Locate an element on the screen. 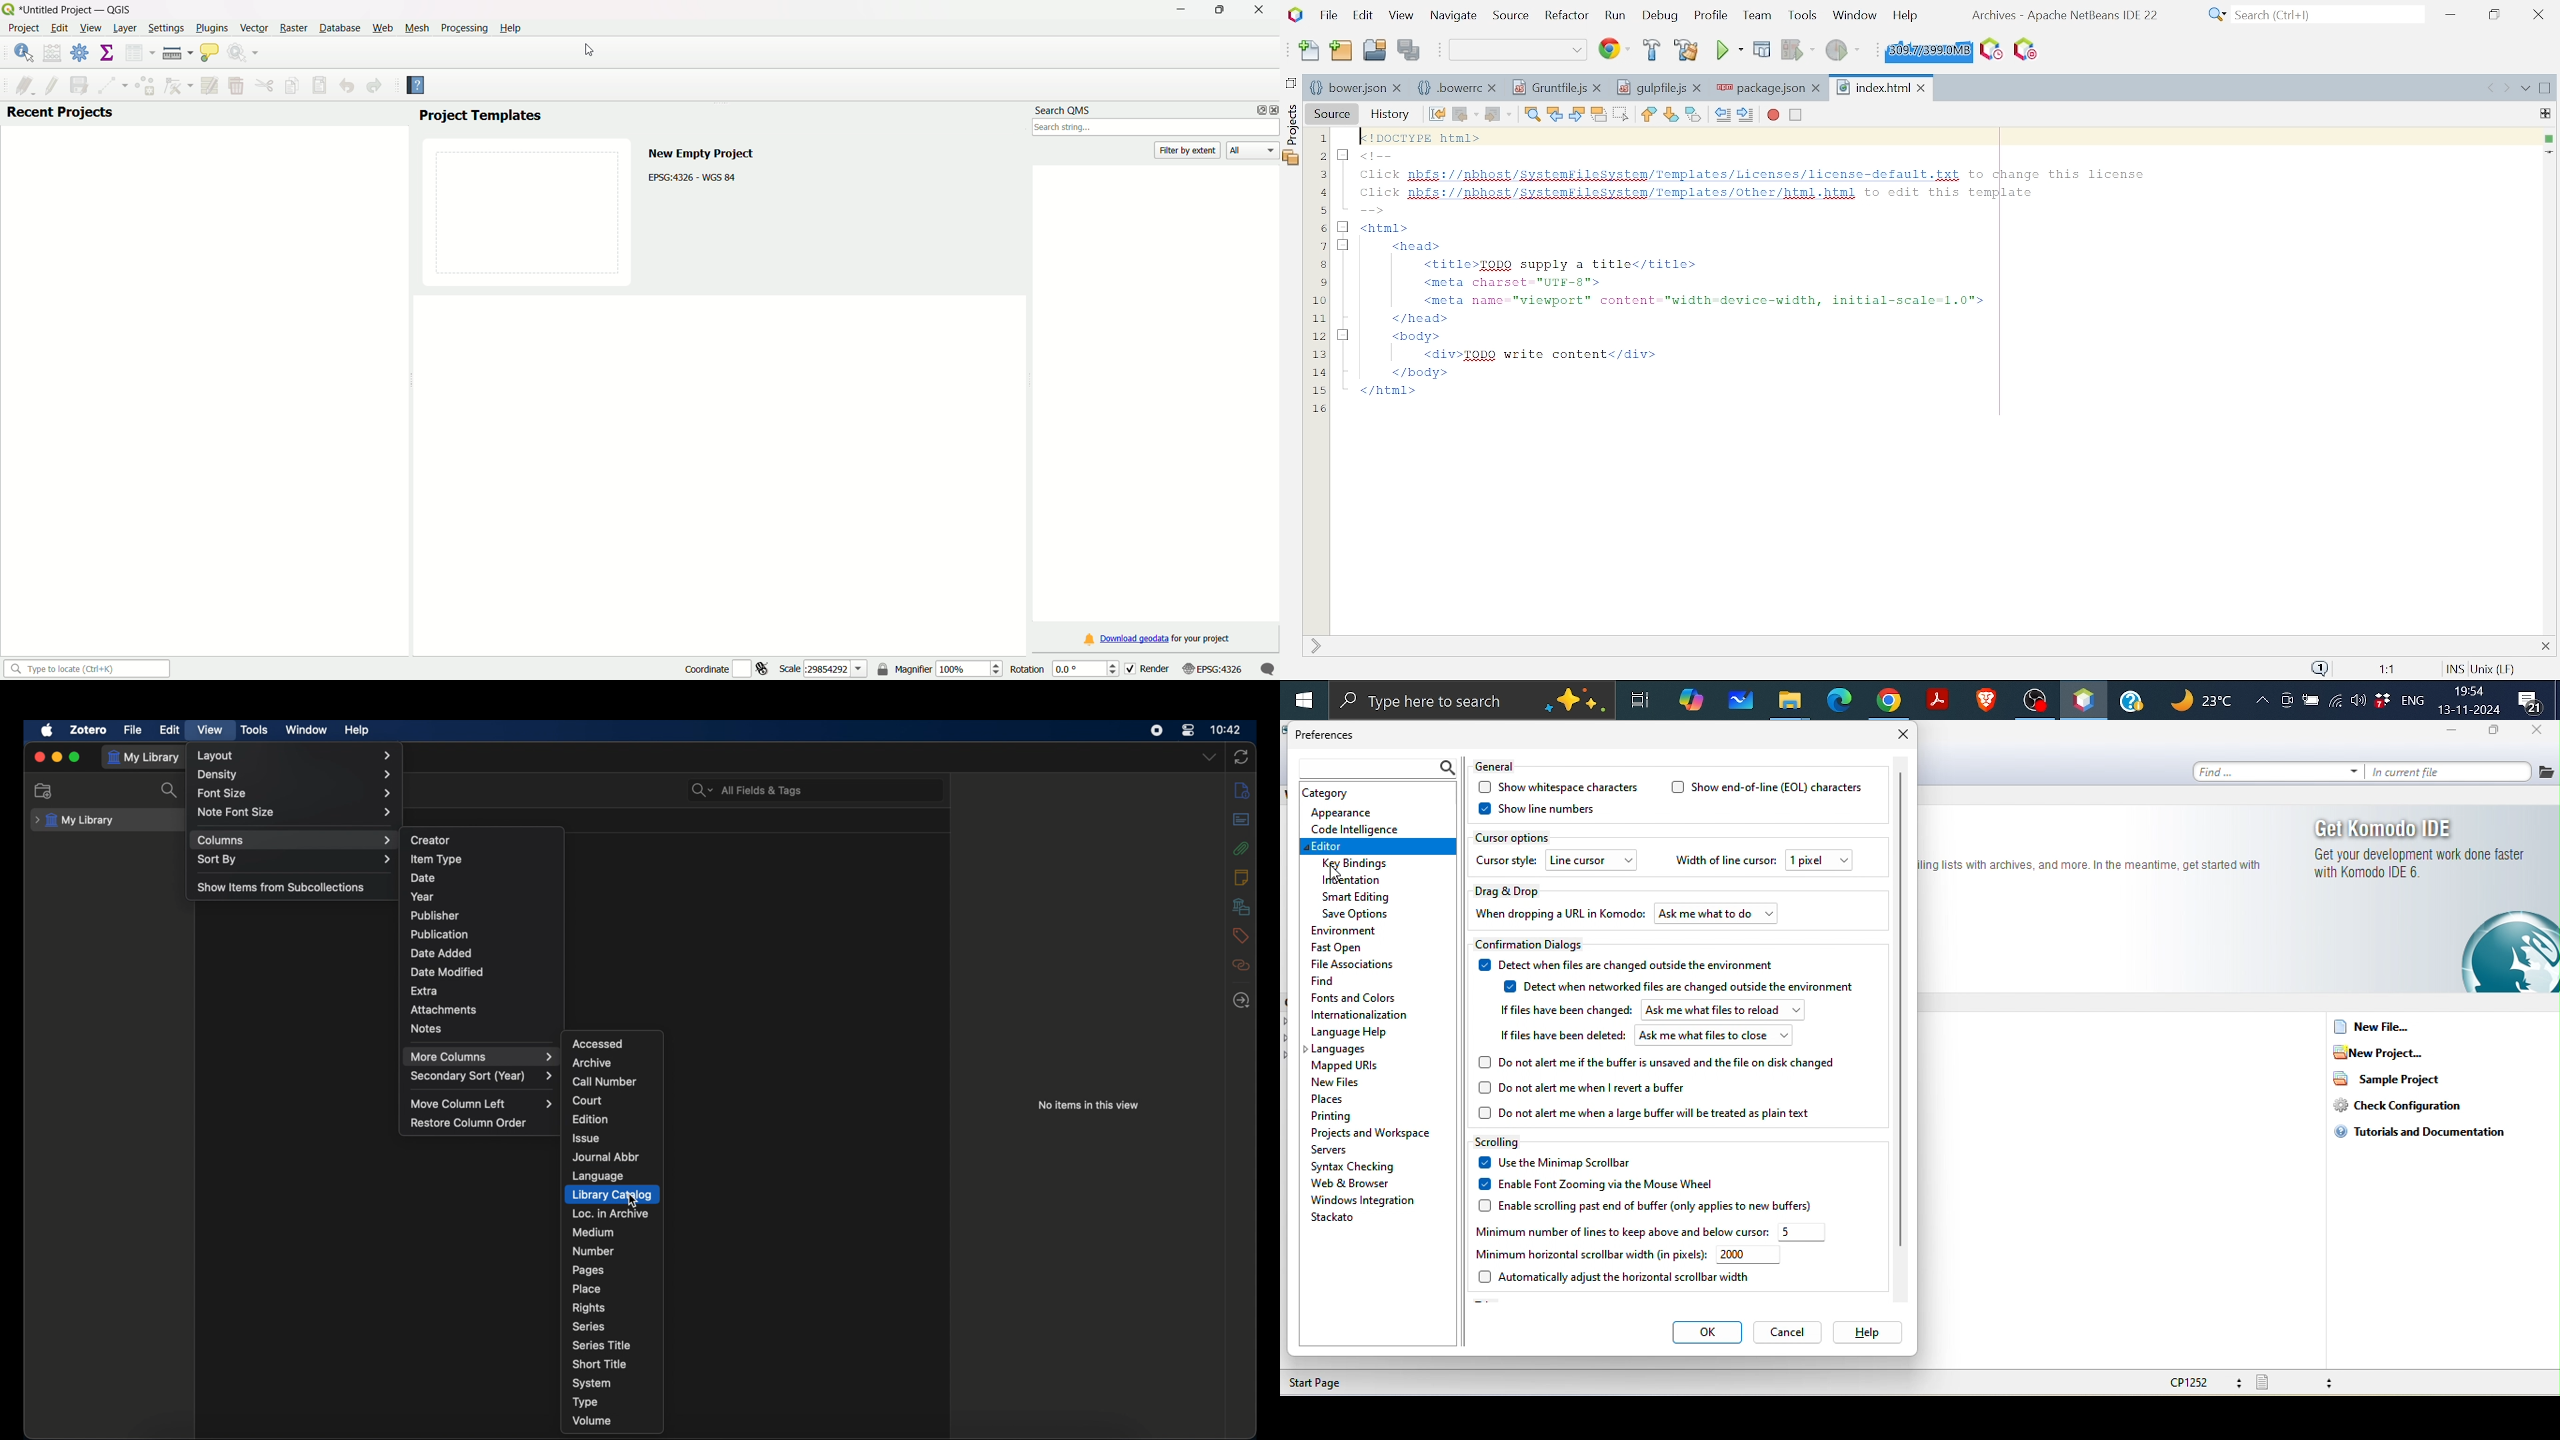 The width and height of the screenshot is (2576, 1456). undo is located at coordinates (347, 87).